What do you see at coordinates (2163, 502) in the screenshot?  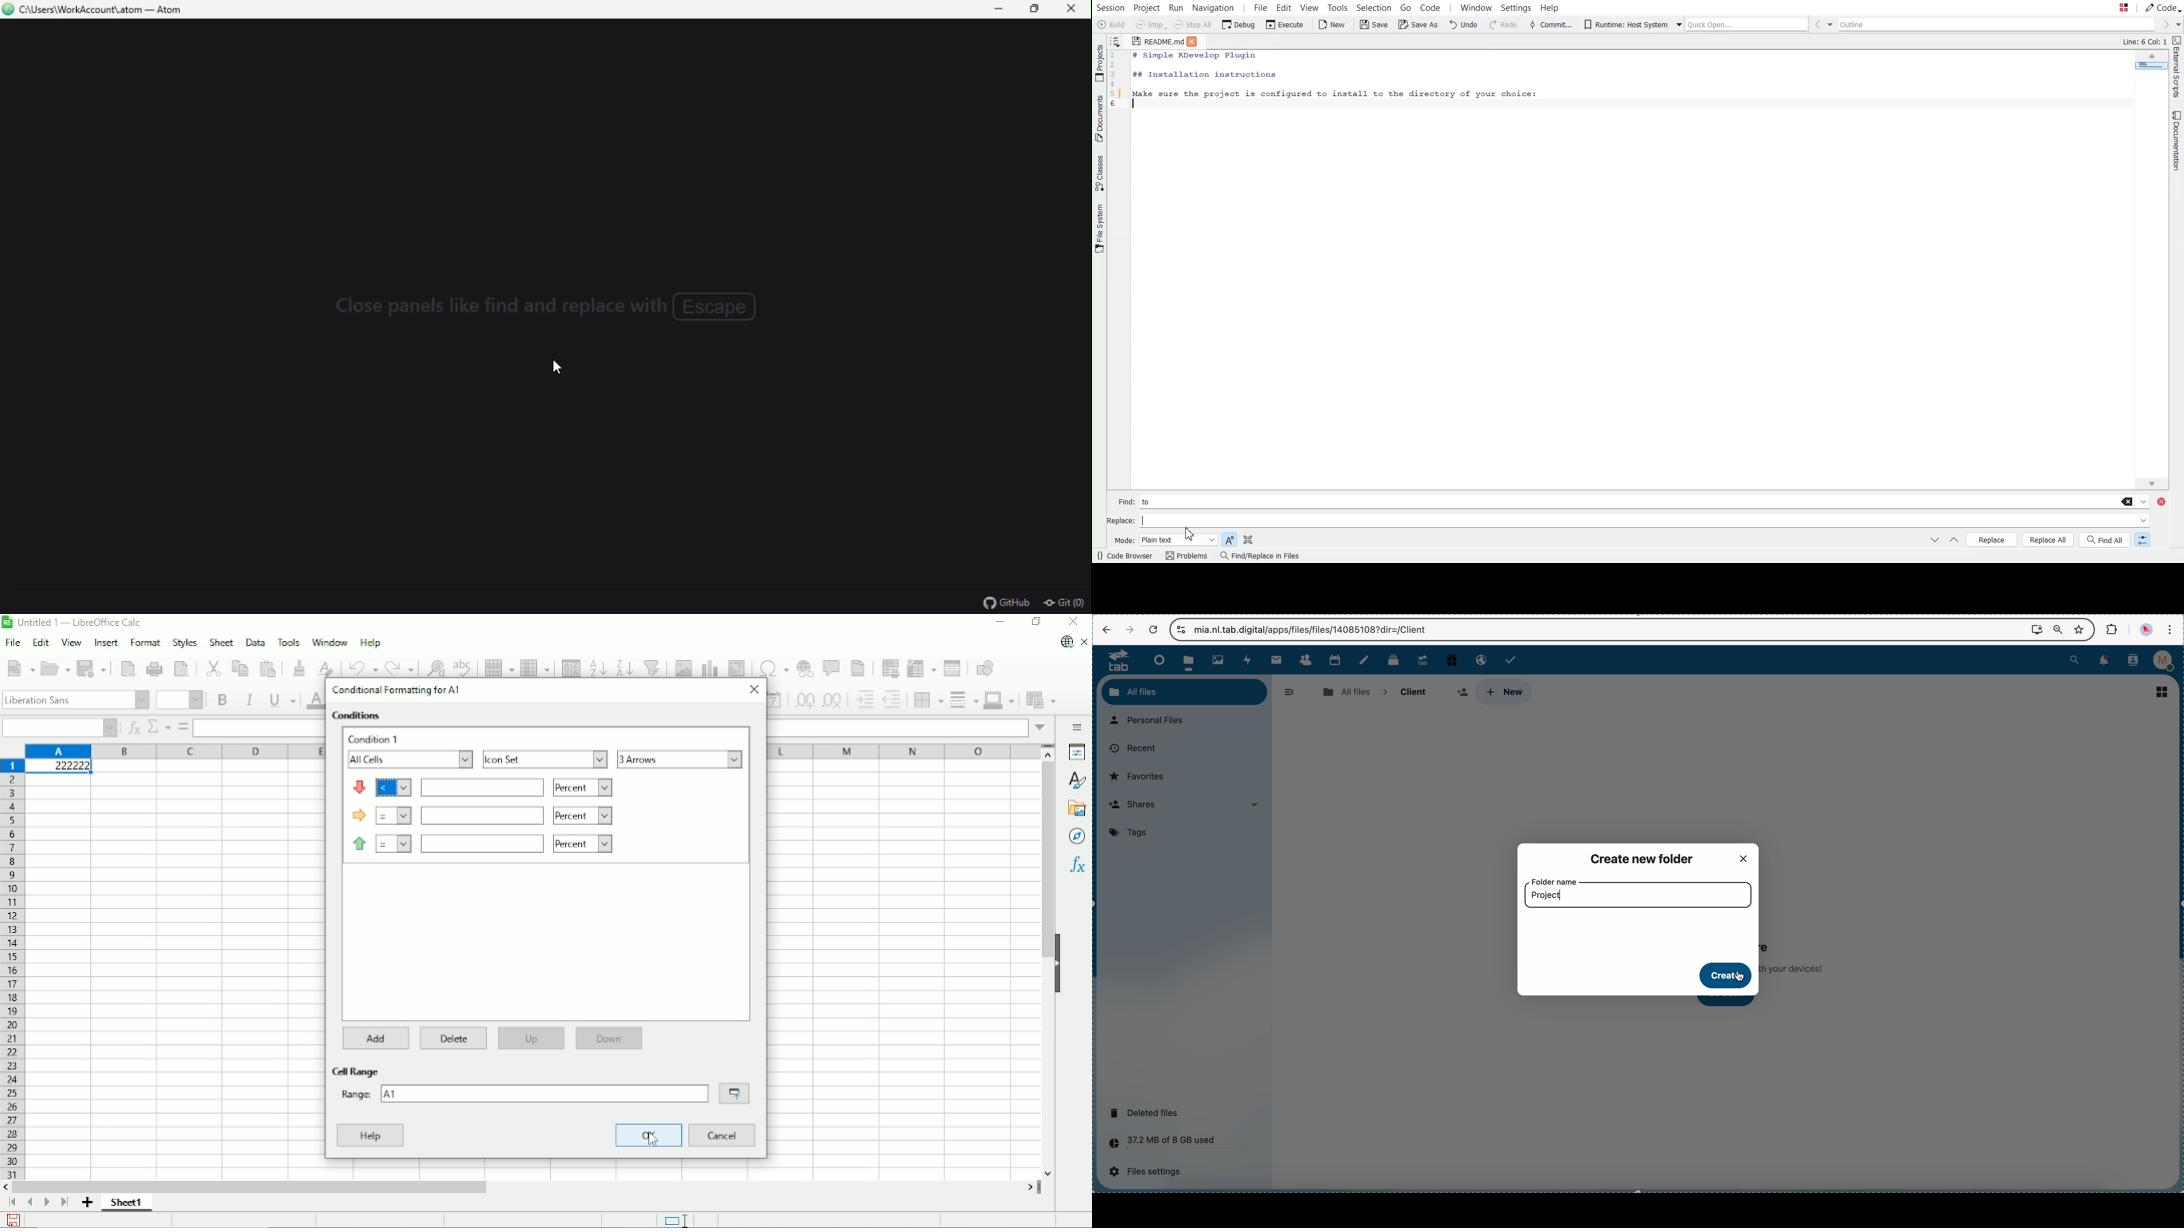 I see `Close Window` at bounding box center [2163, 502].